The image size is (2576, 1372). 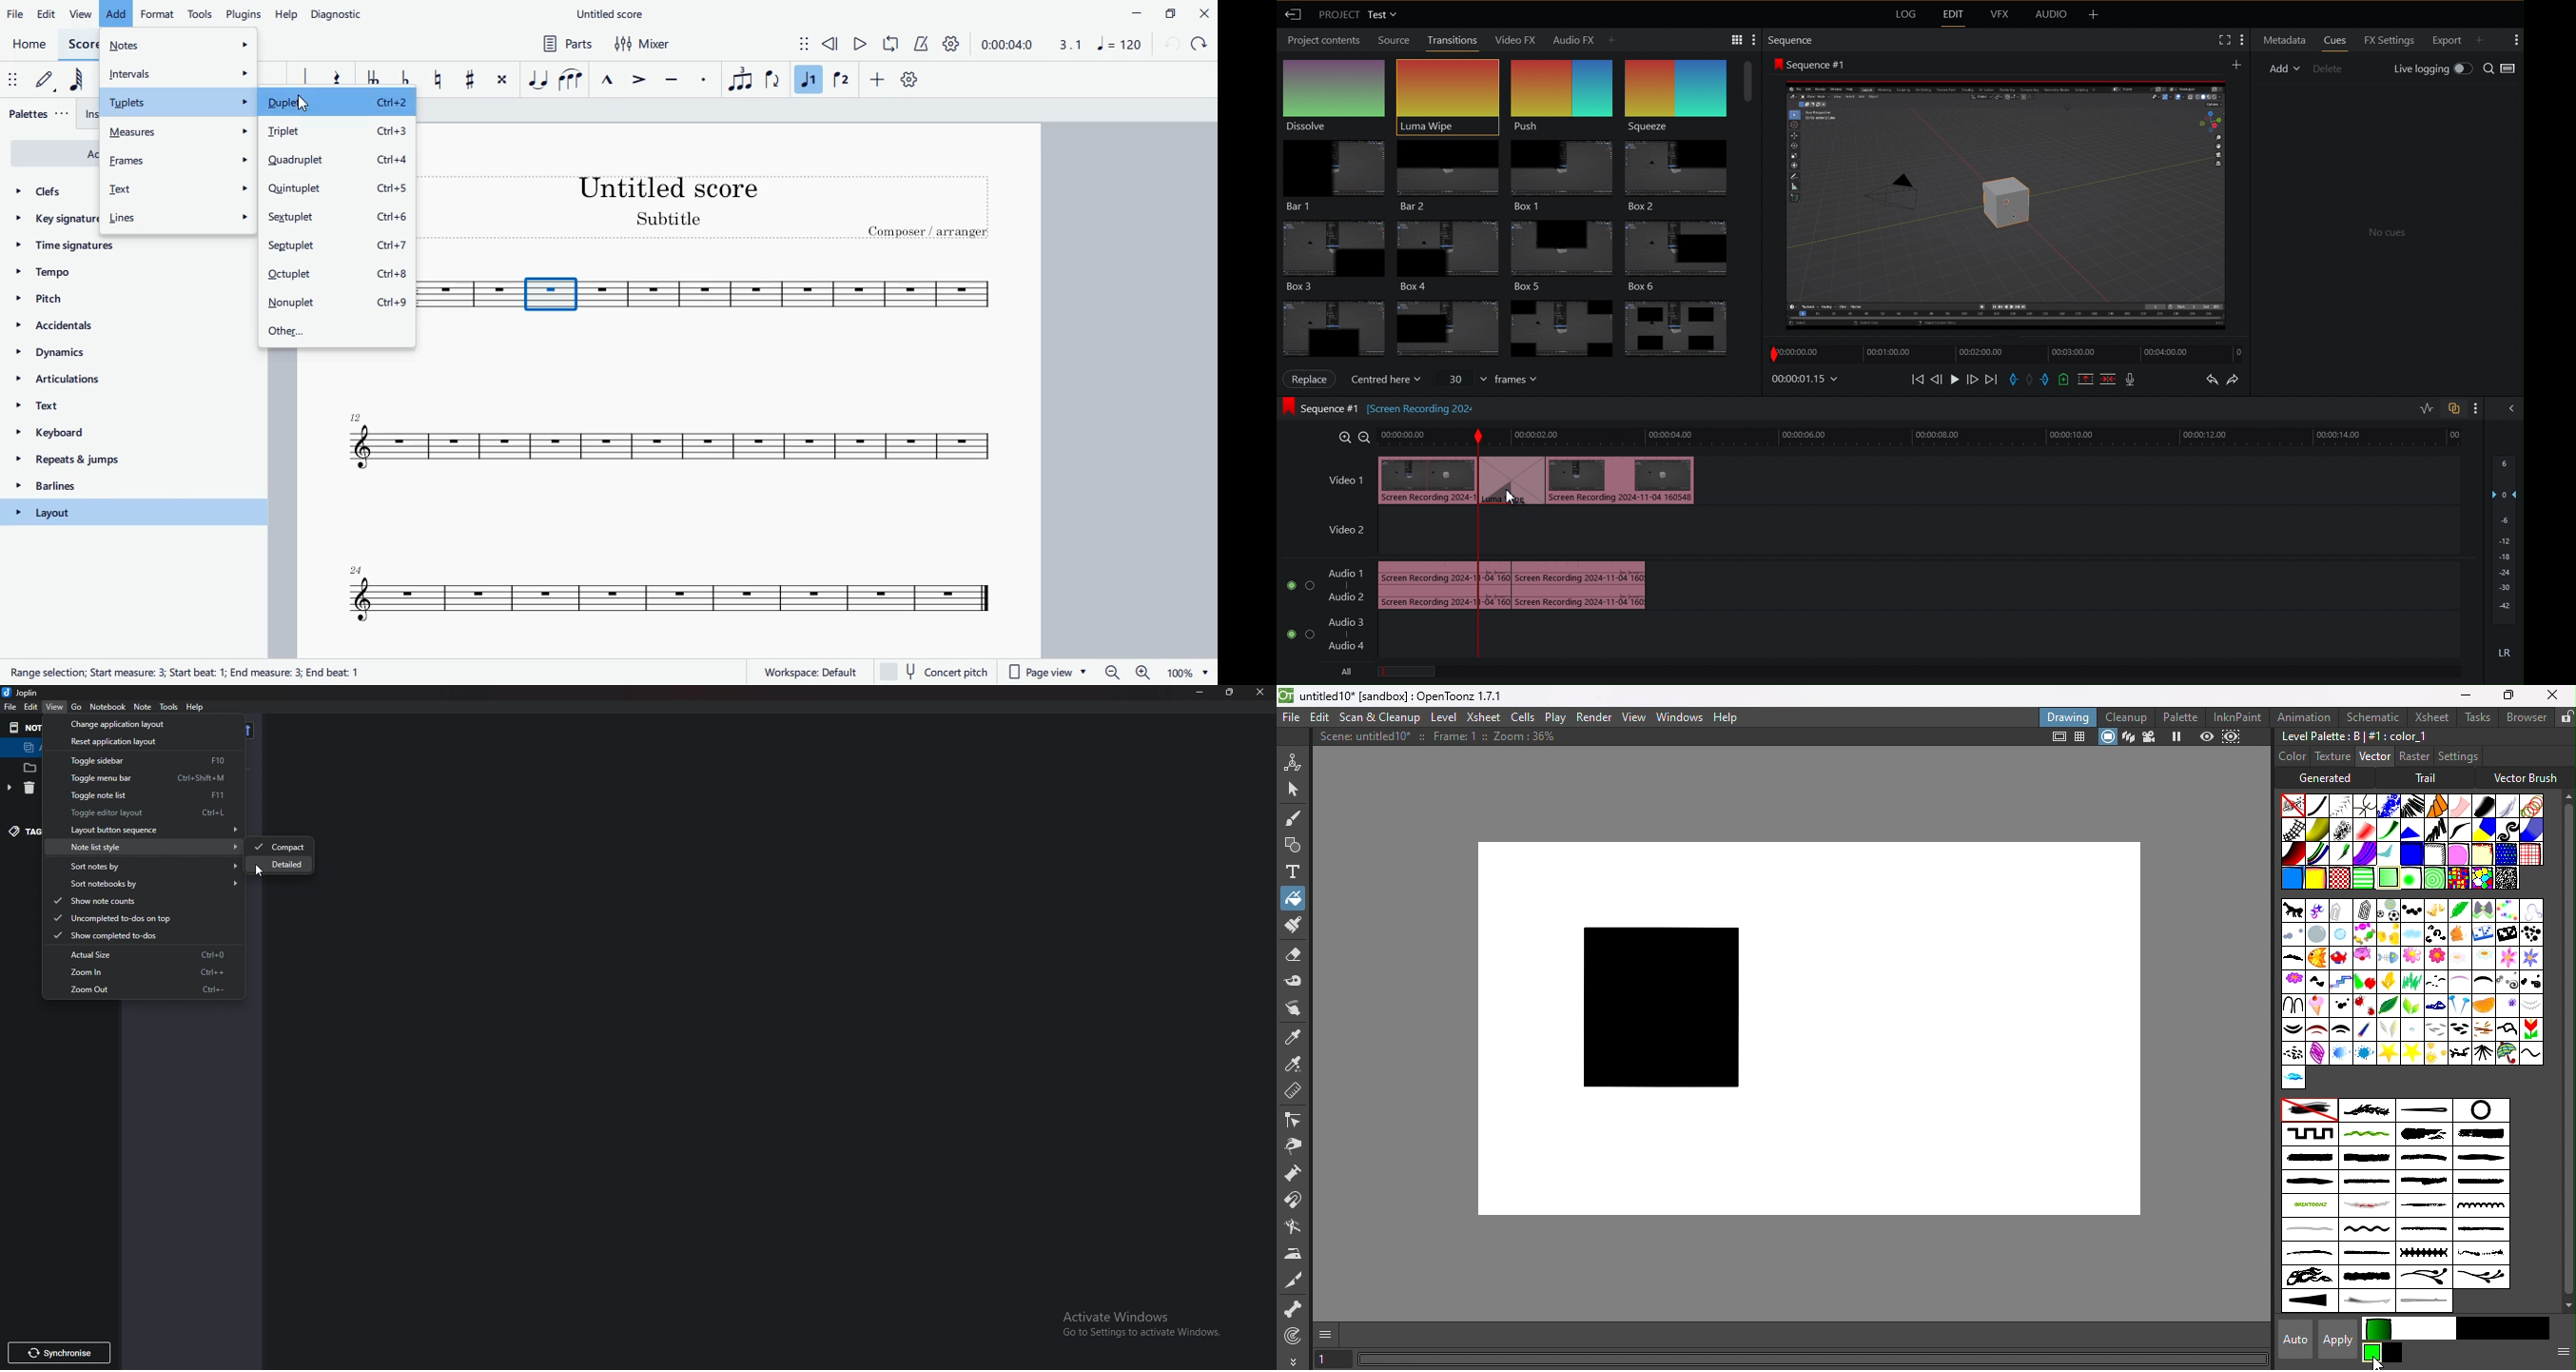 What do you see at coordinates (2483, 1029) in the screenshot?
I see `sang` at bounding box center [2483, 1029].